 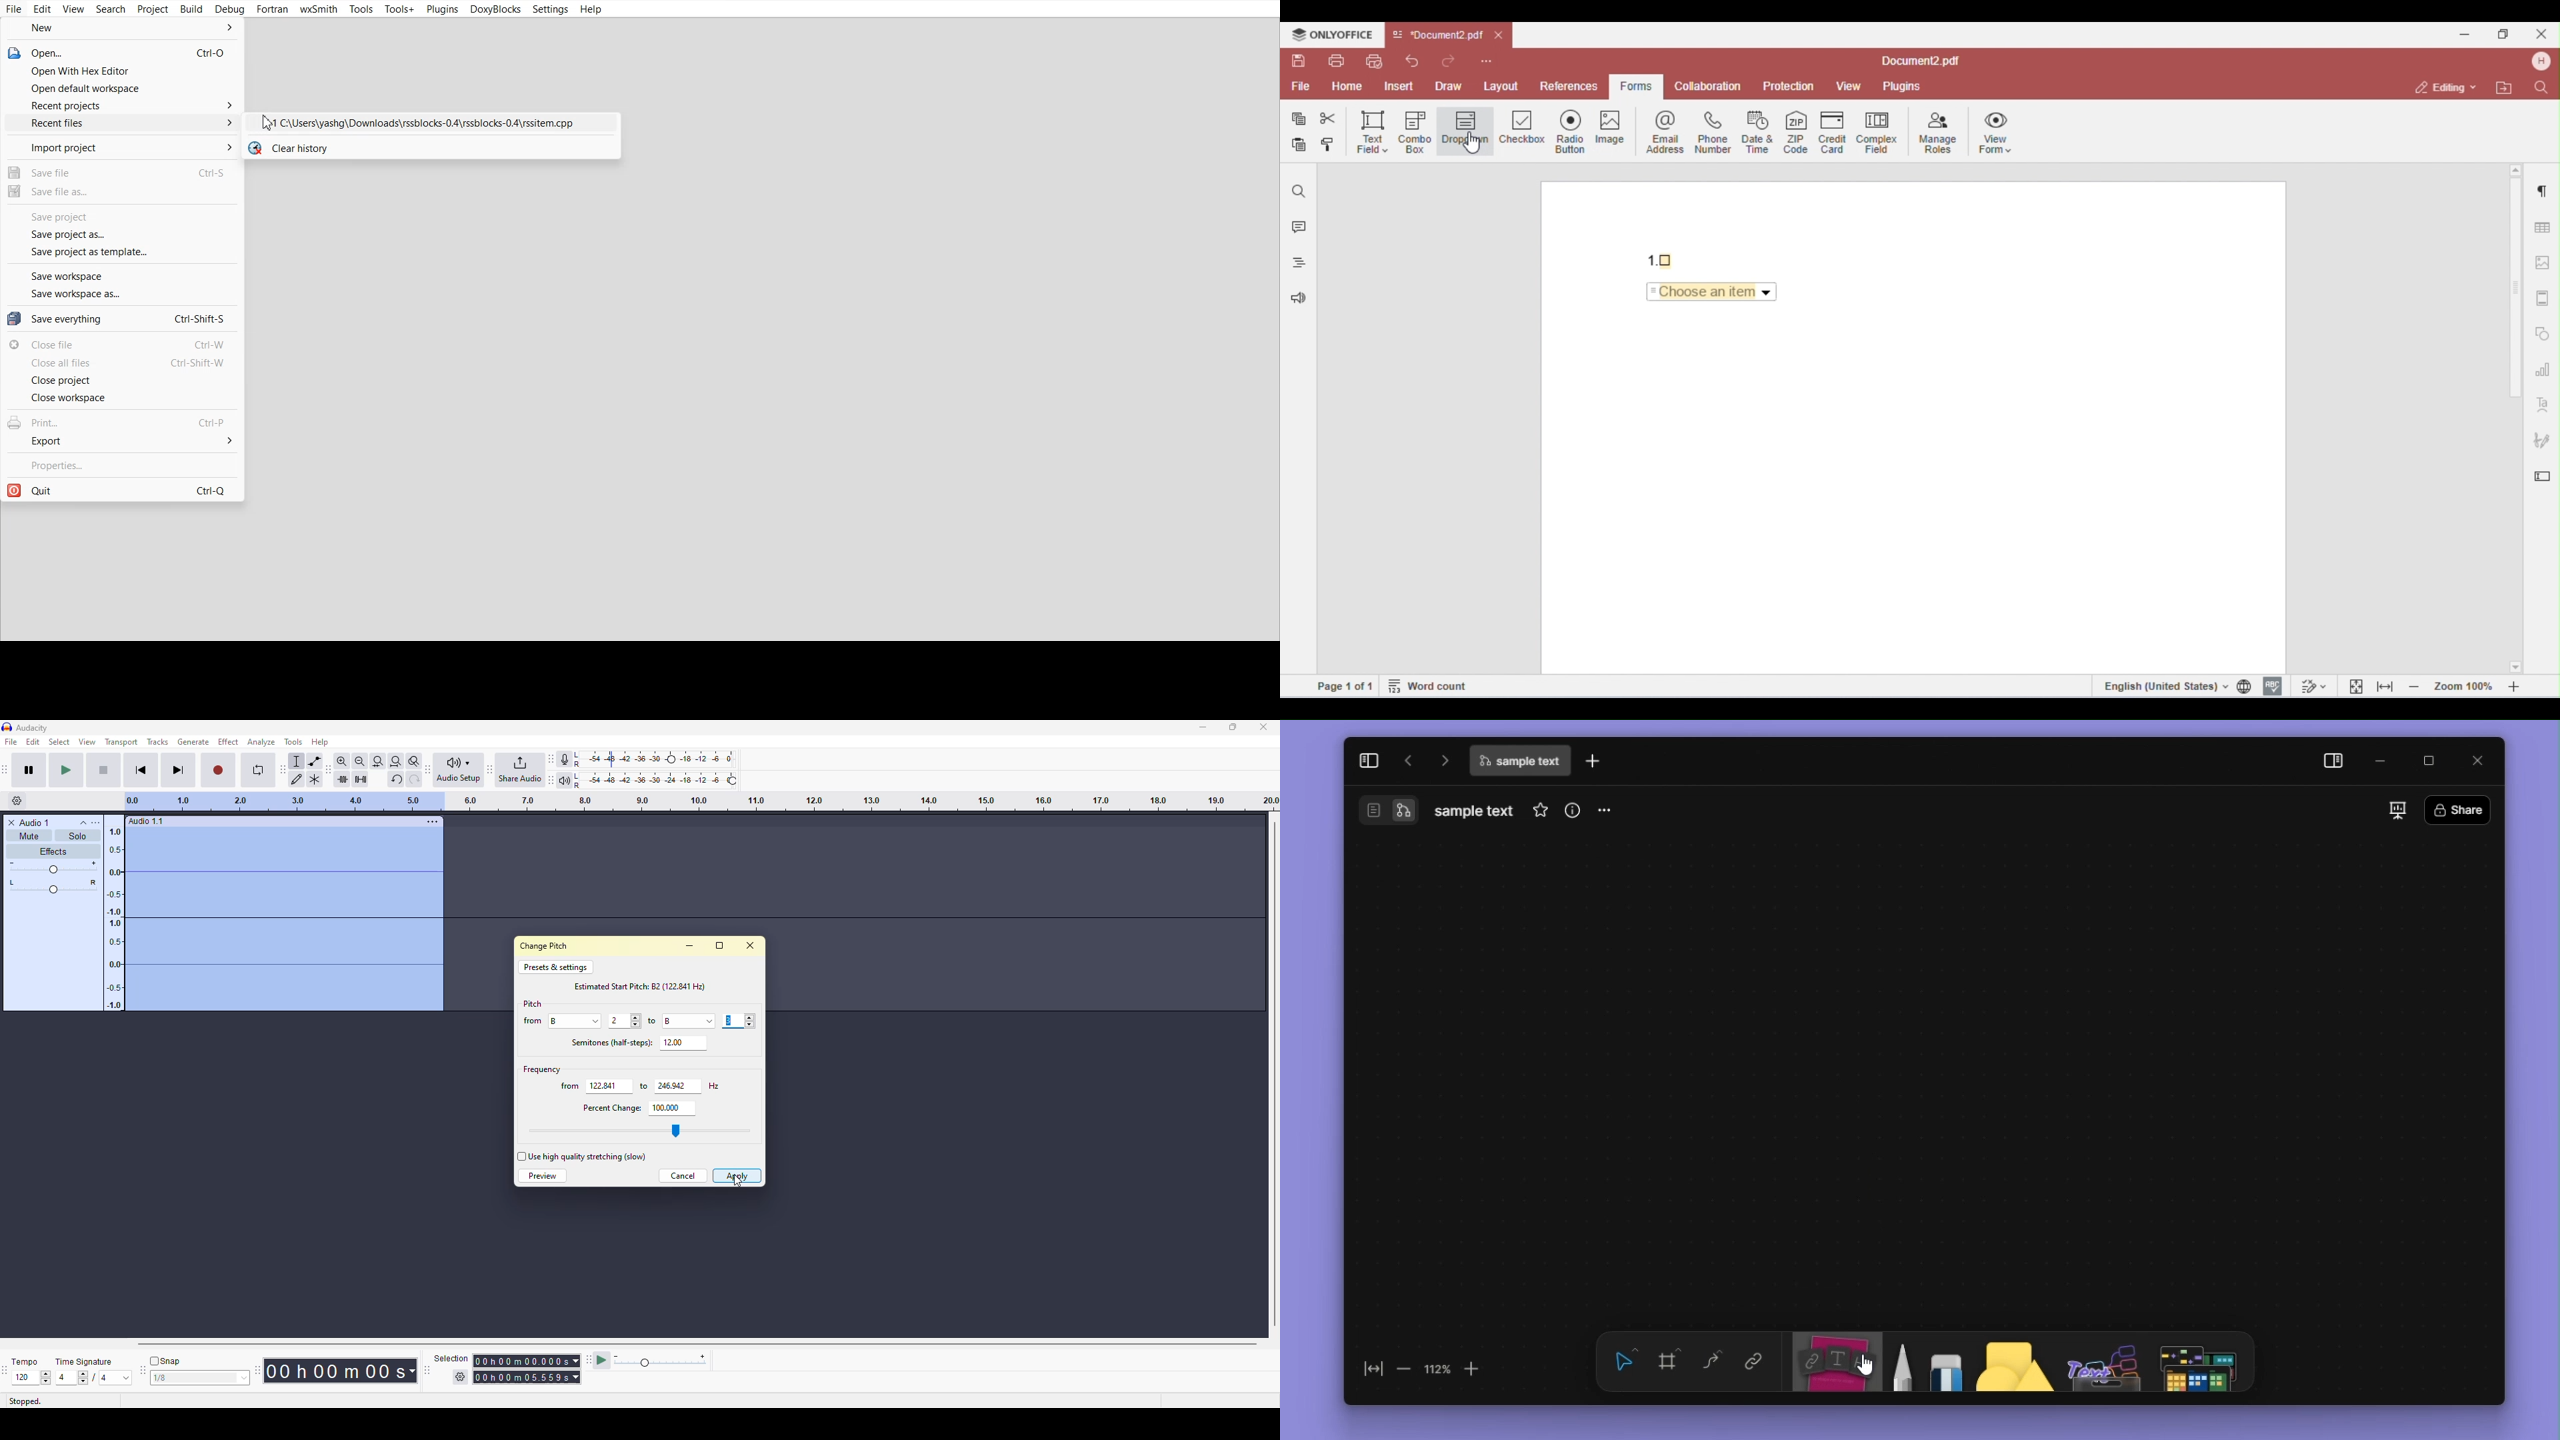 What do you see at coordinates (1374, 1369) in the screenshot?
I see `fit to screen` at bounding box center [1374, 1369].